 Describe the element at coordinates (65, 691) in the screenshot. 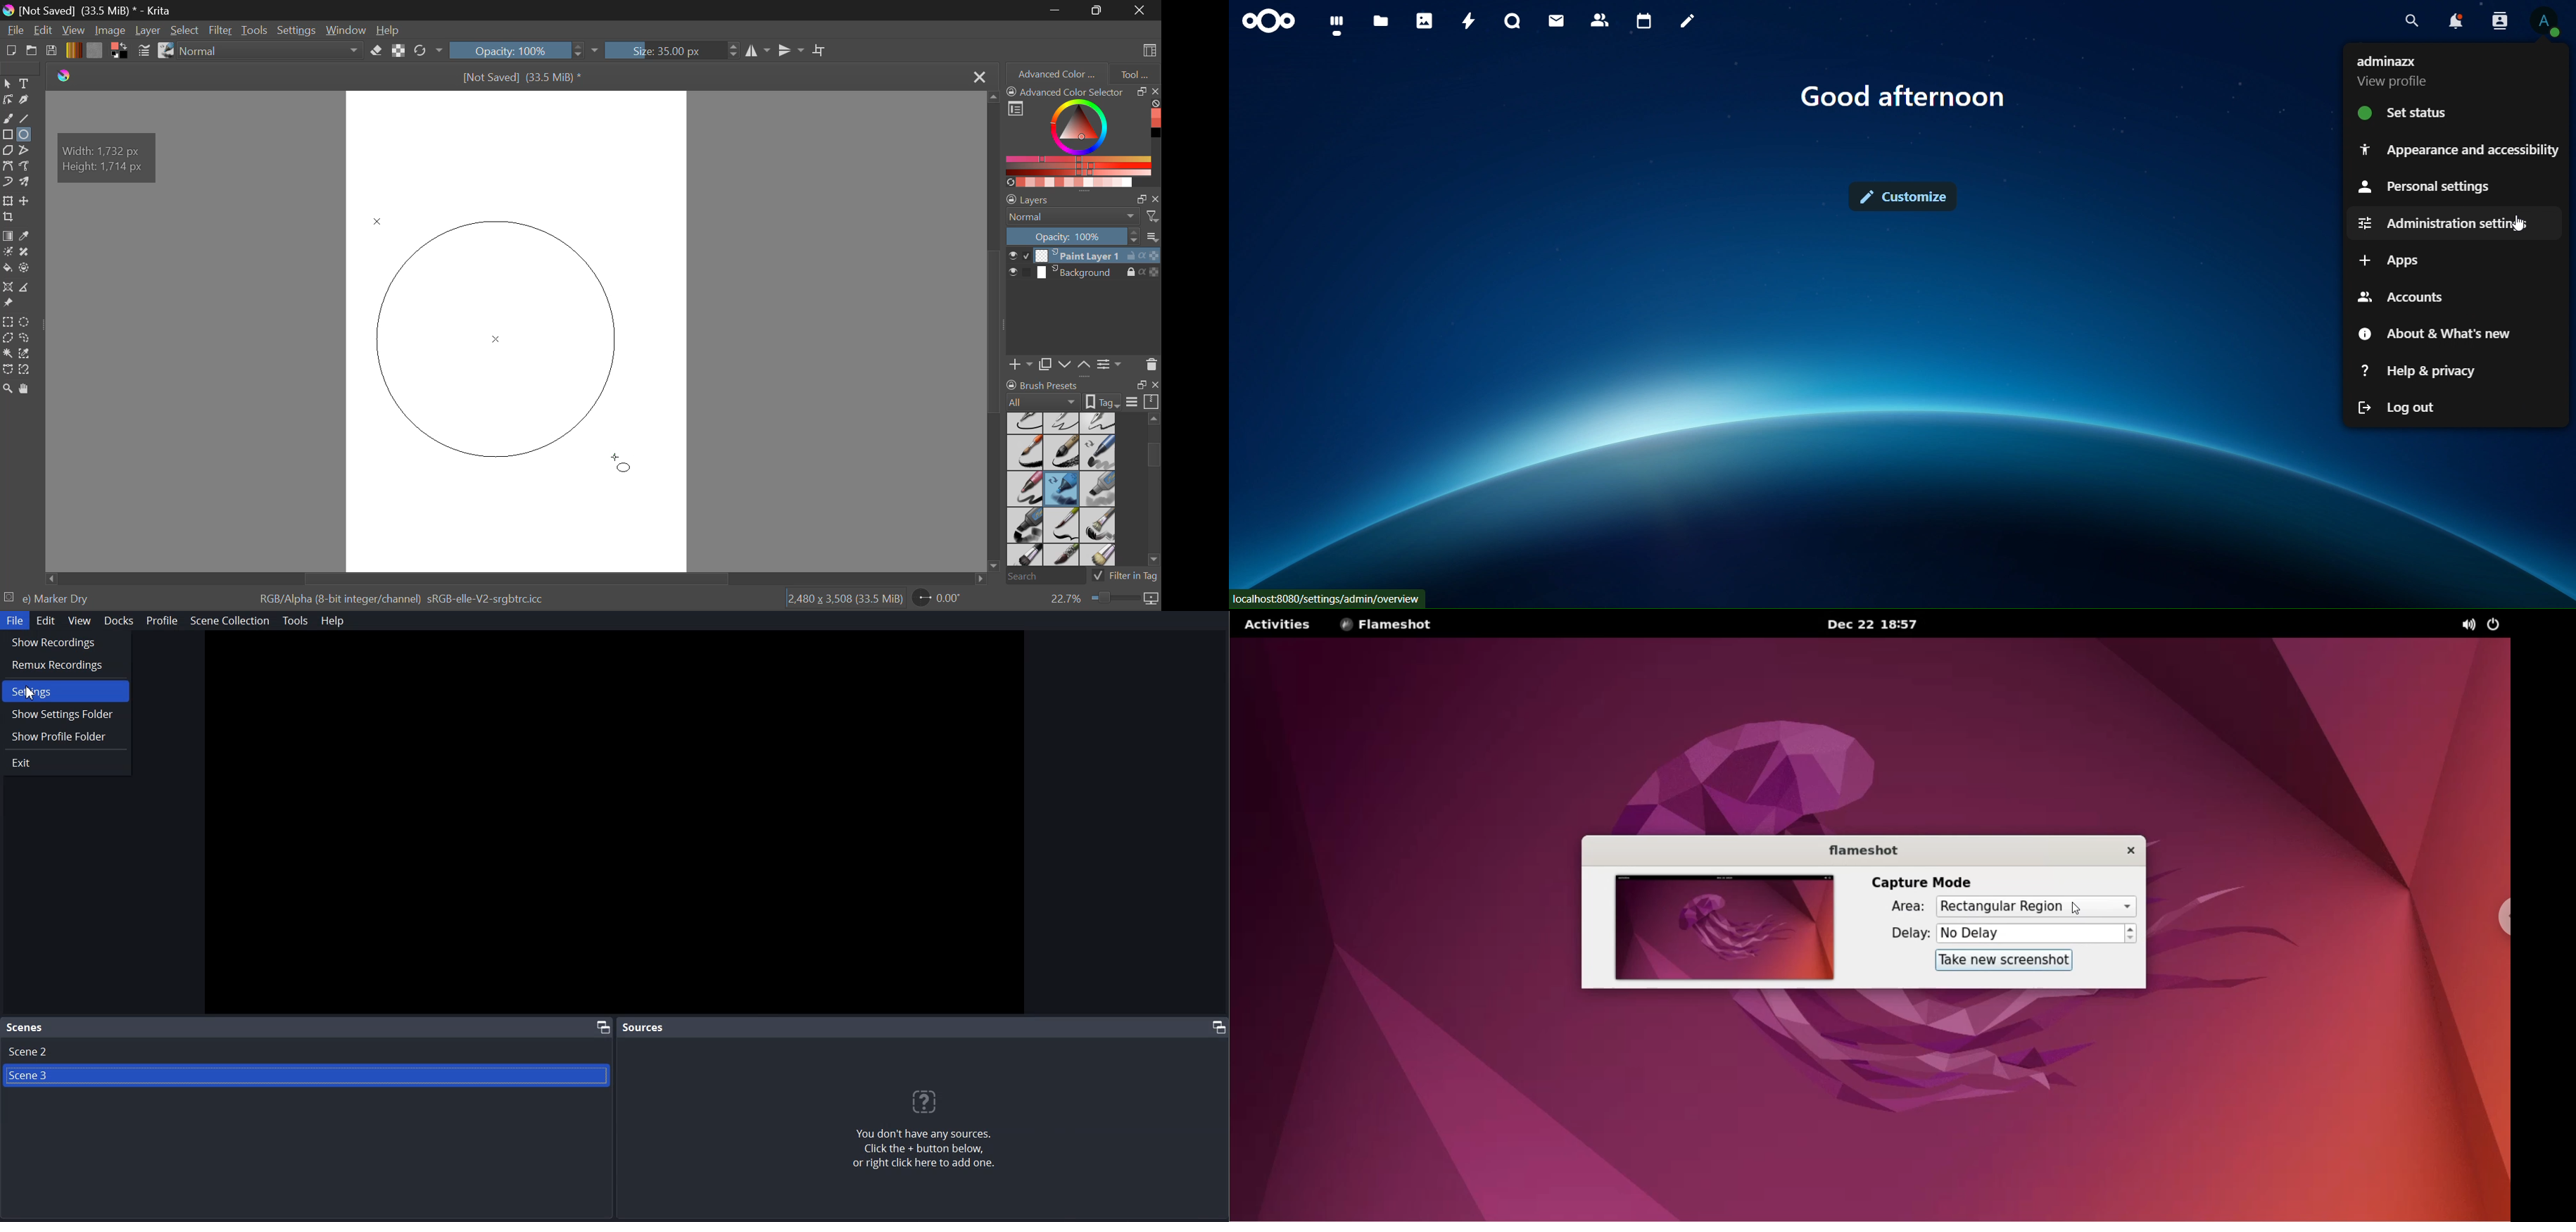

I see `Settings` at that location.